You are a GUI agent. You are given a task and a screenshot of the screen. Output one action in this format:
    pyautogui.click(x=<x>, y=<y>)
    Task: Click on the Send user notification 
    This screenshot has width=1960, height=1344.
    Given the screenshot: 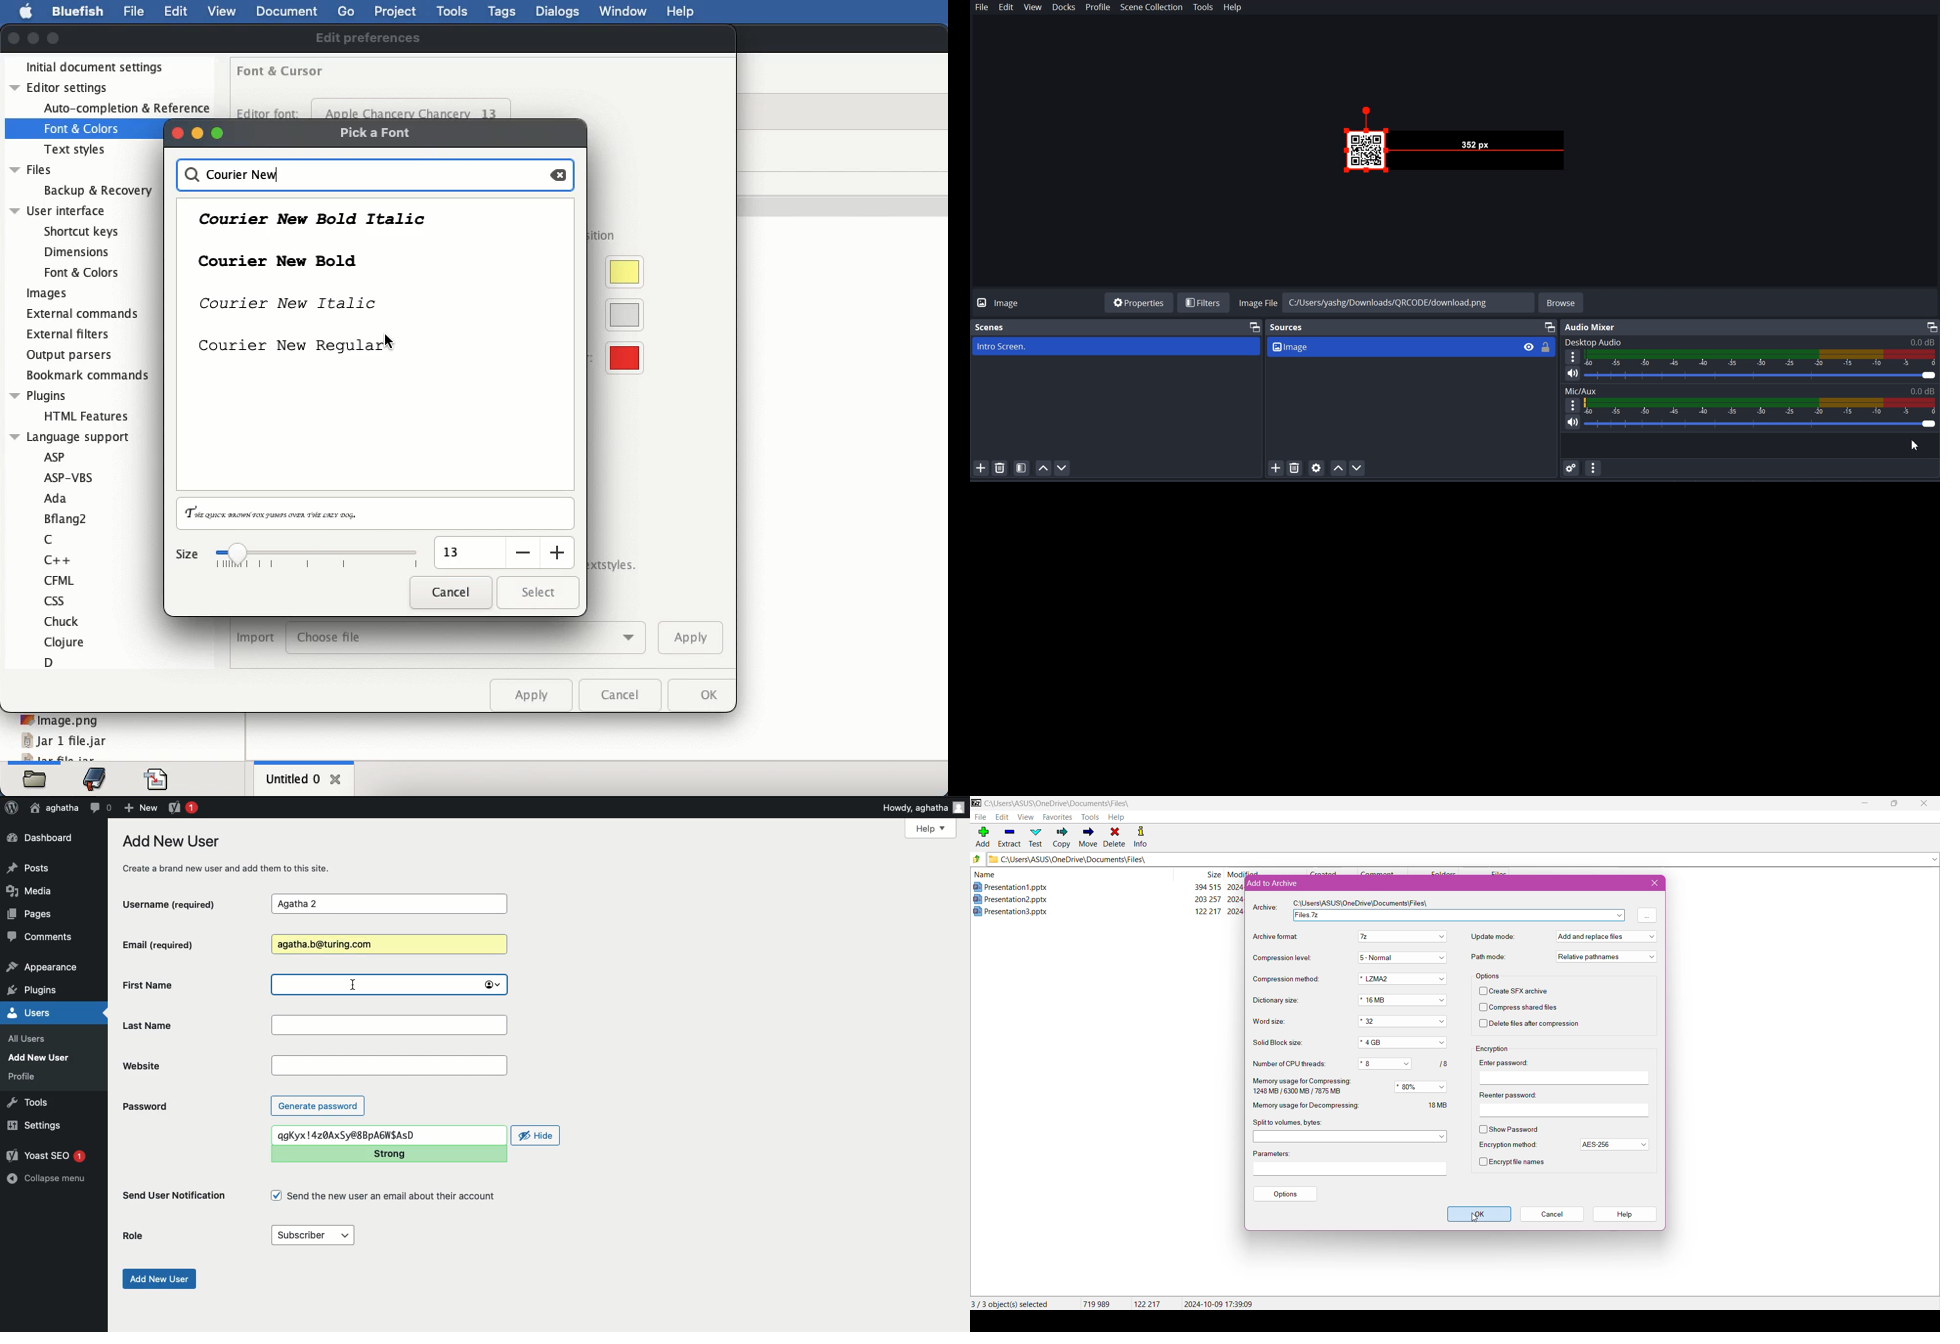 What is the action you would take?
    pyautogui.click(x=175, y=1198)
    